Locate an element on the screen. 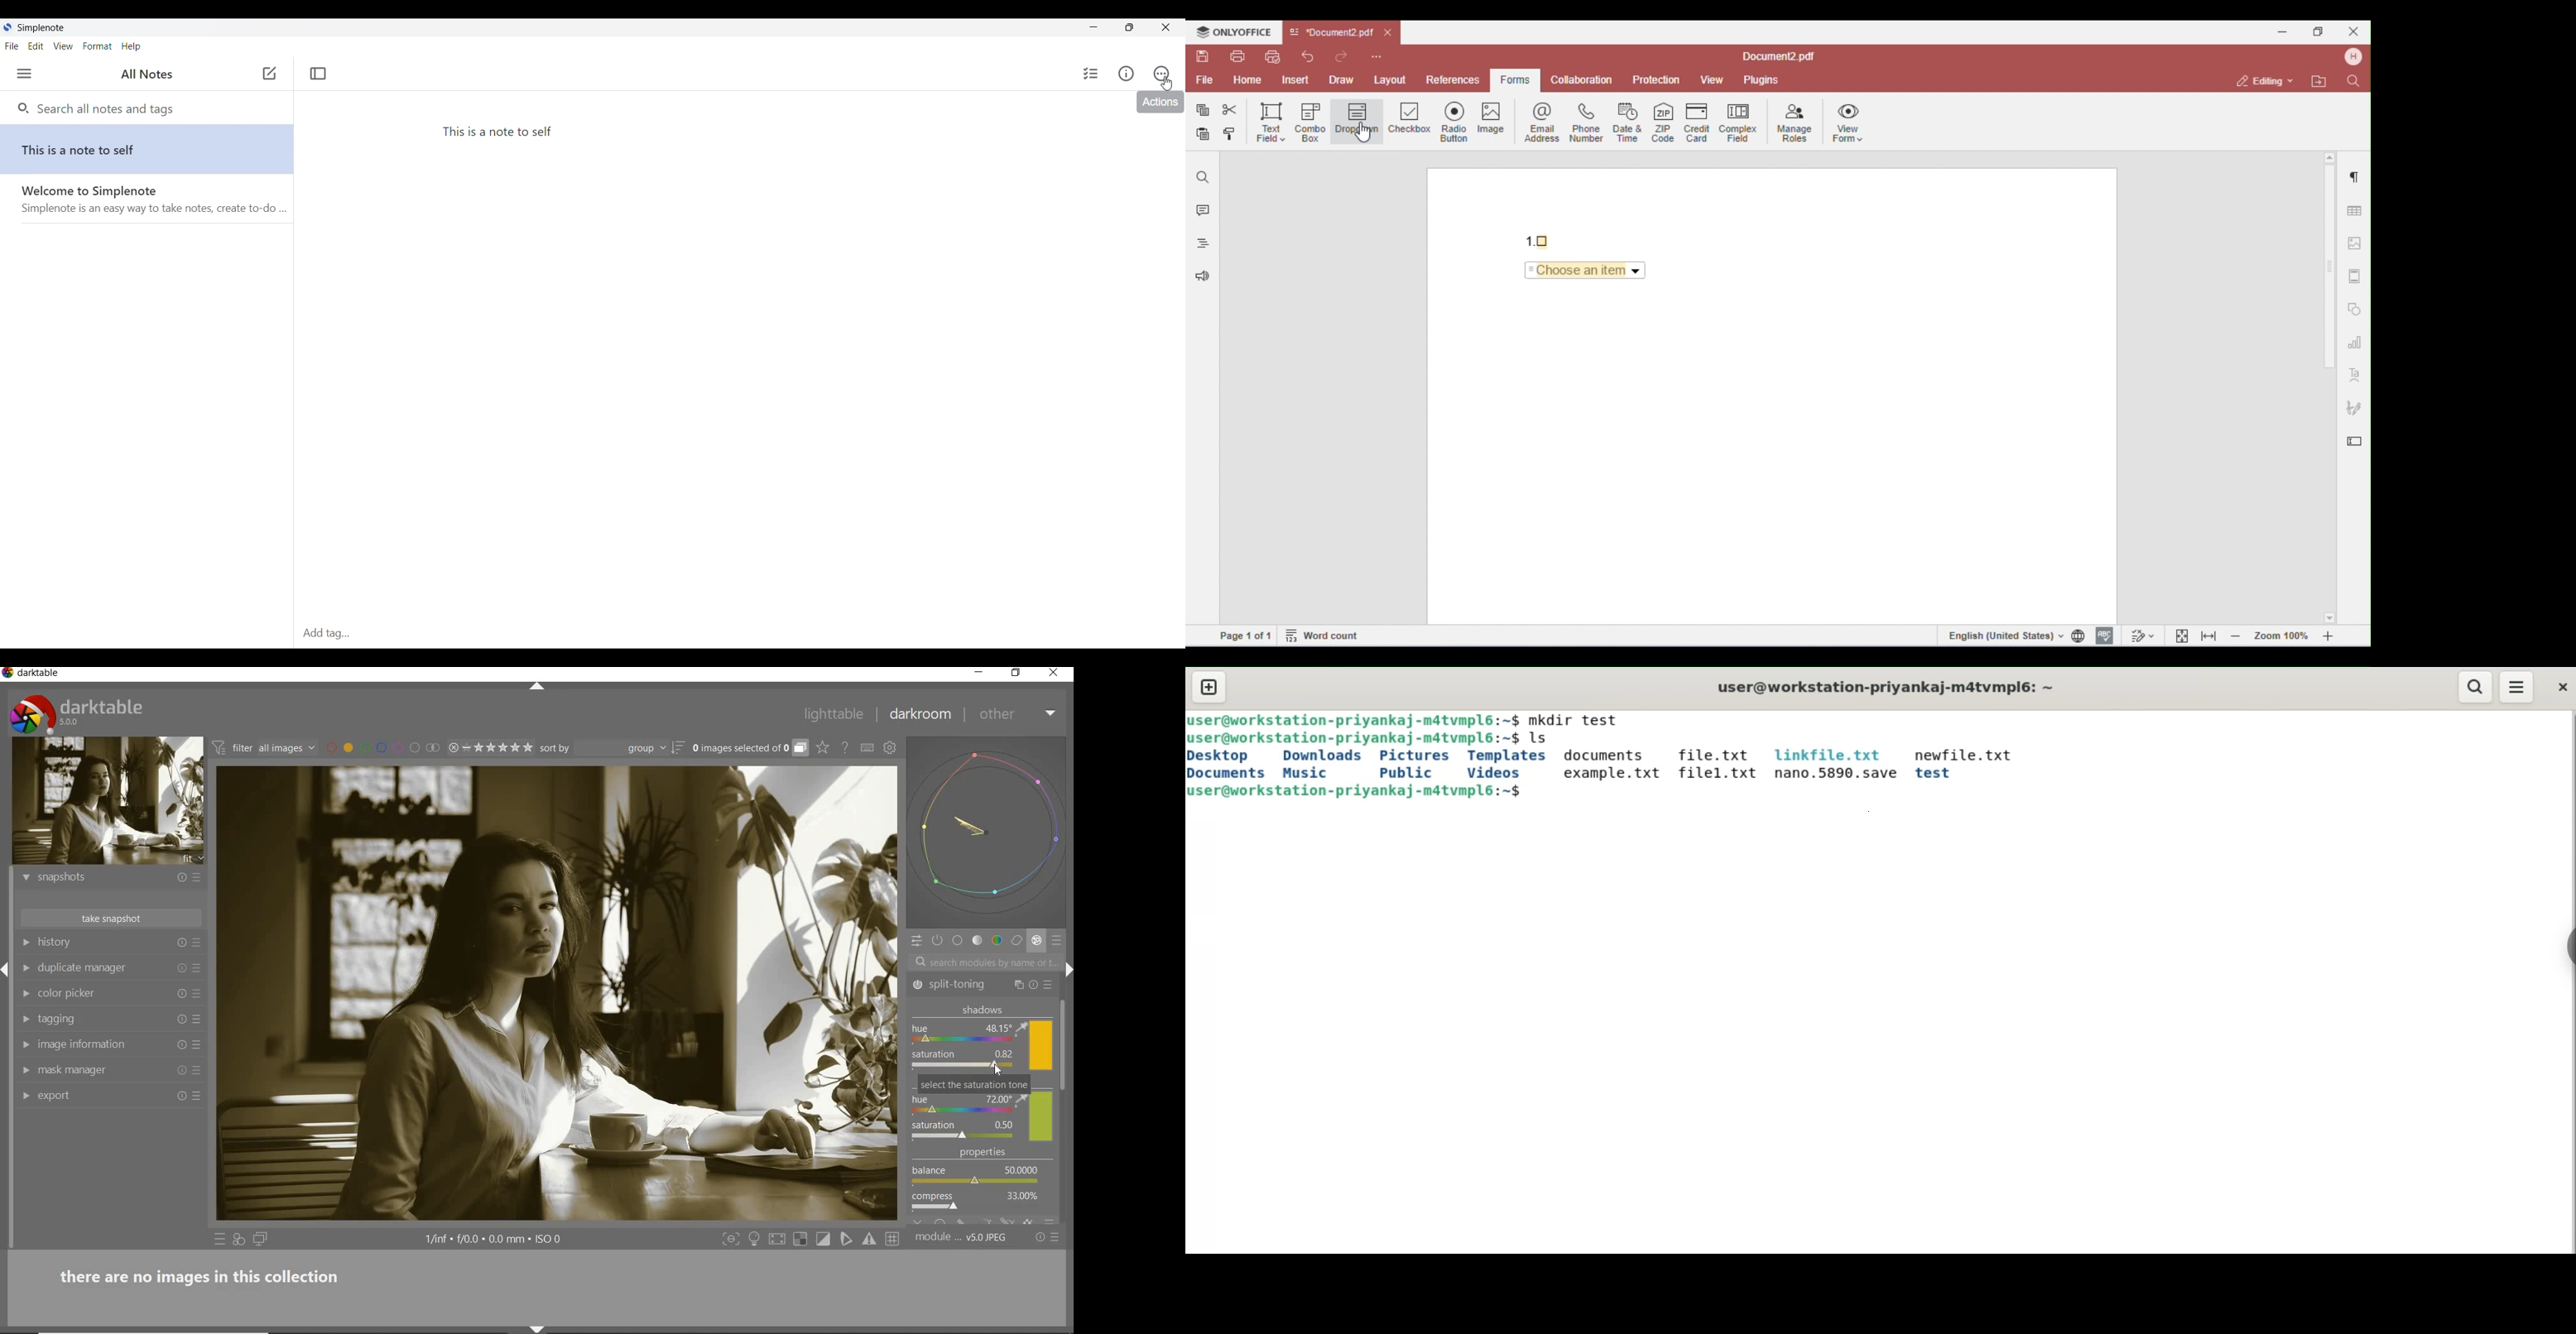 This screenshot has width=2576, height=1344. waveform is located at coordinates (989, 832).